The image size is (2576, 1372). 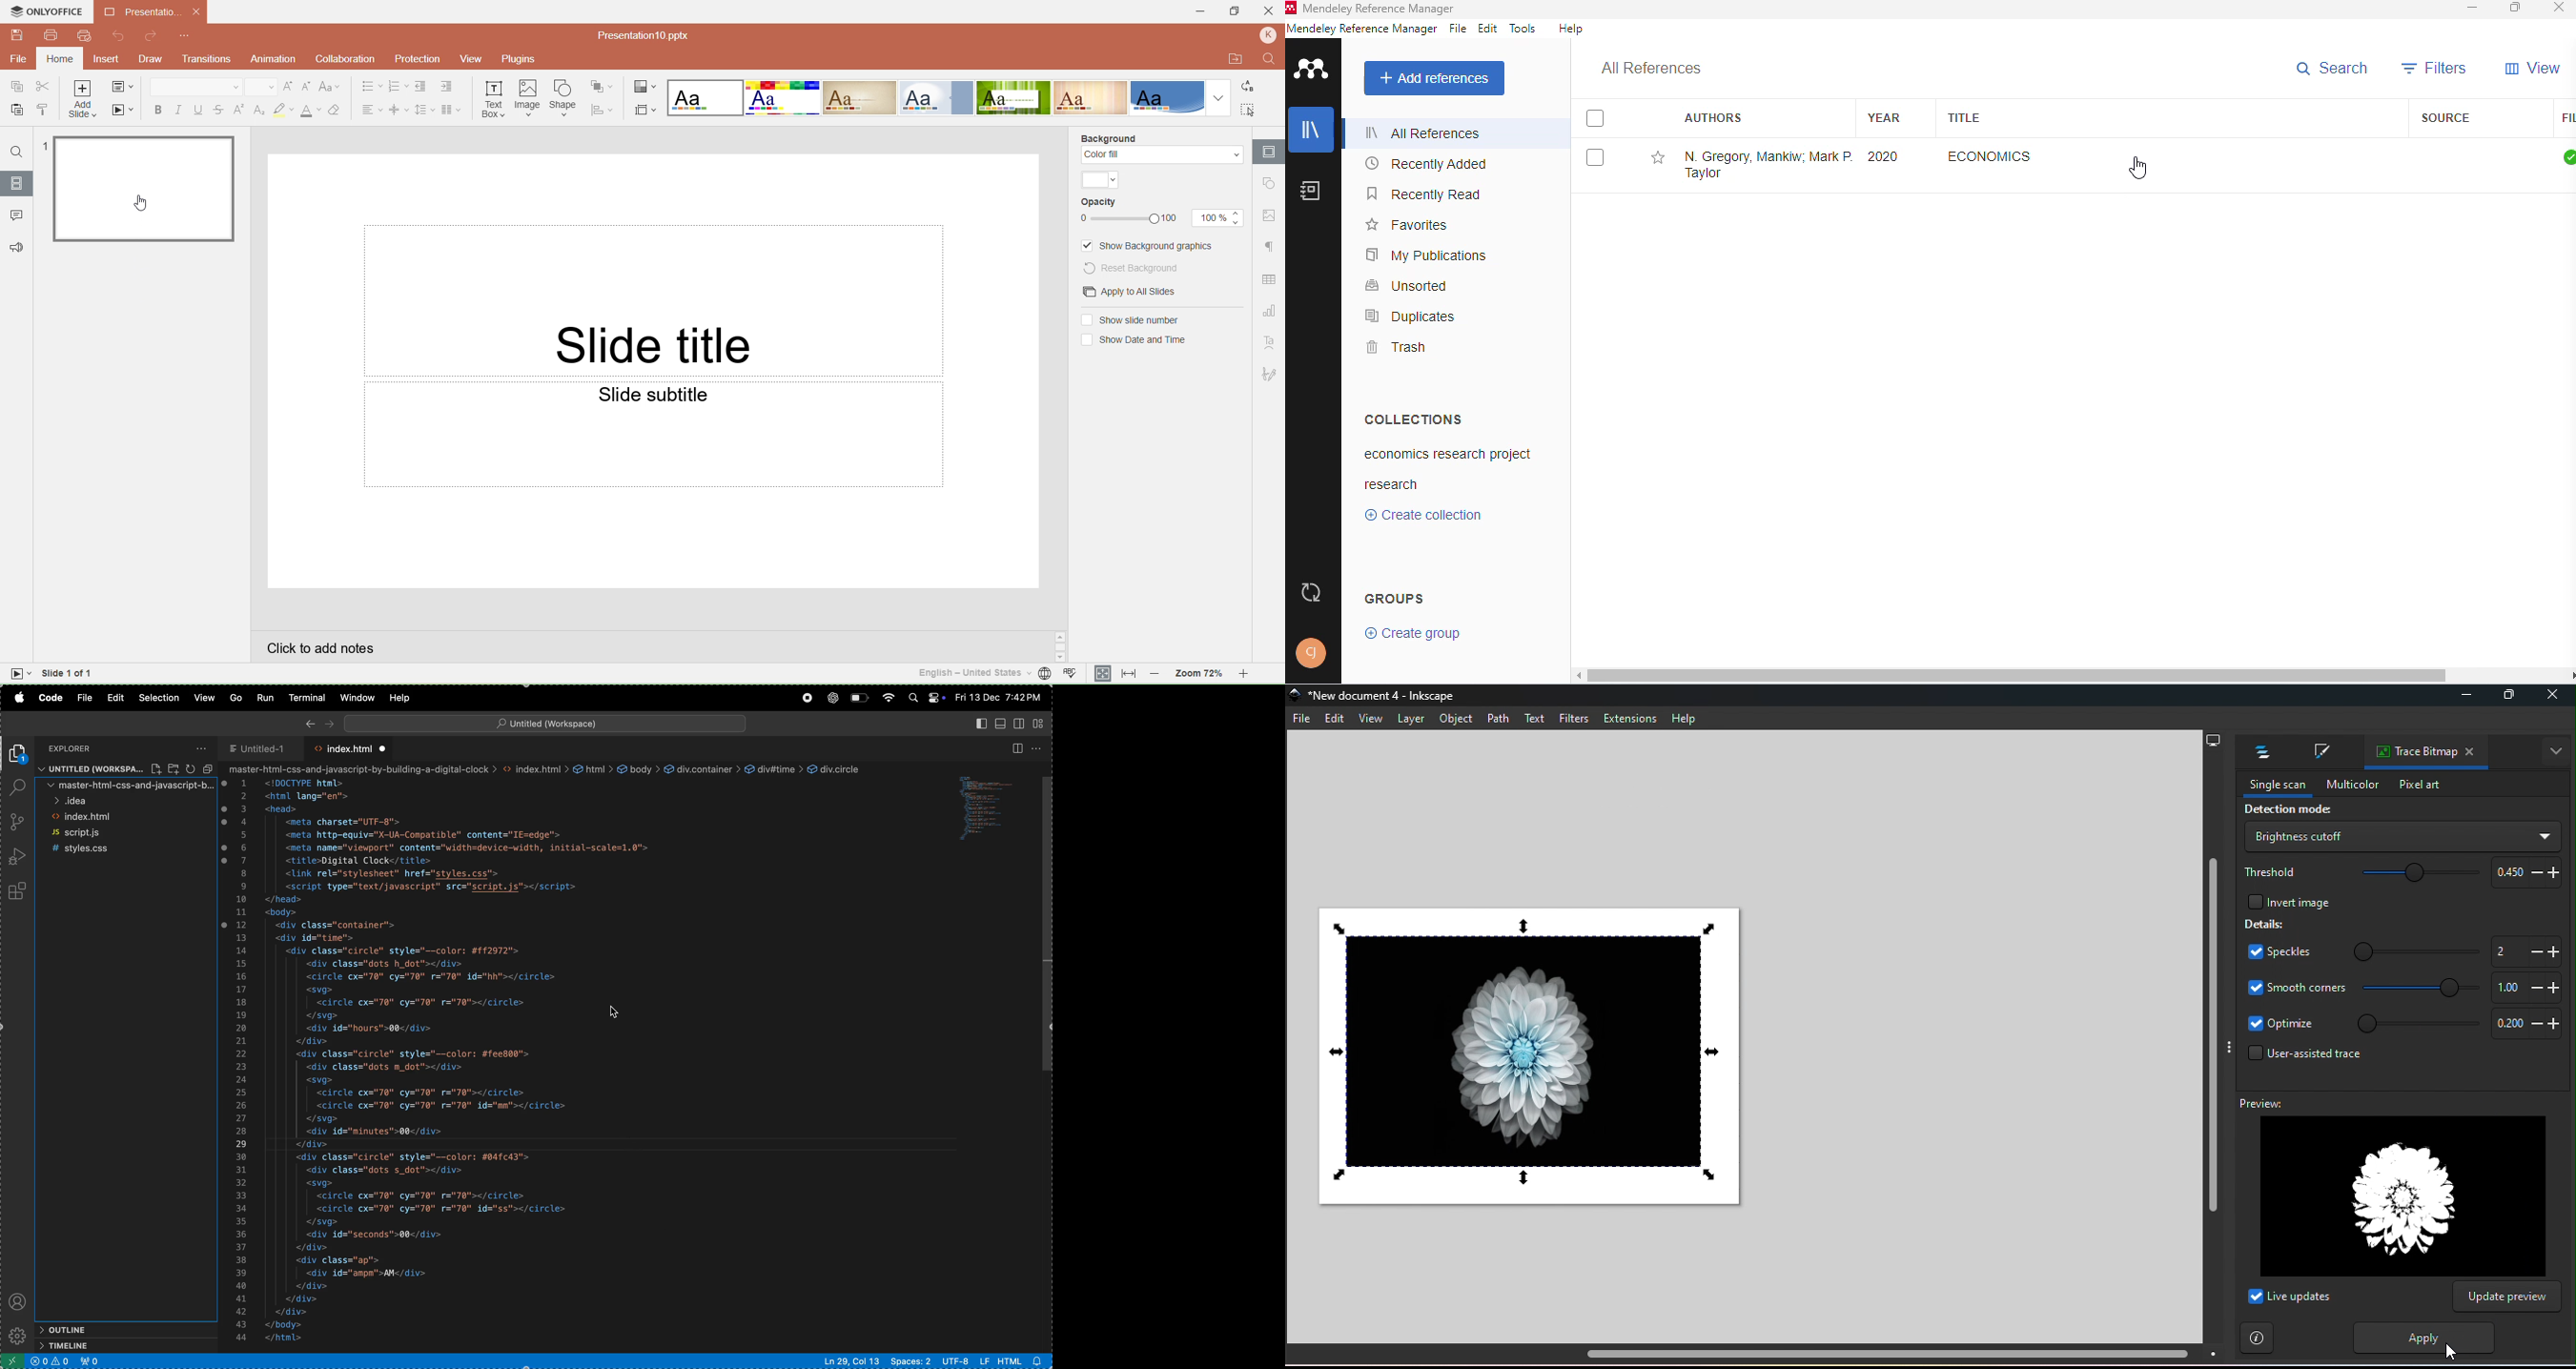 I want to click on filters, so click(x=2434, y=69).